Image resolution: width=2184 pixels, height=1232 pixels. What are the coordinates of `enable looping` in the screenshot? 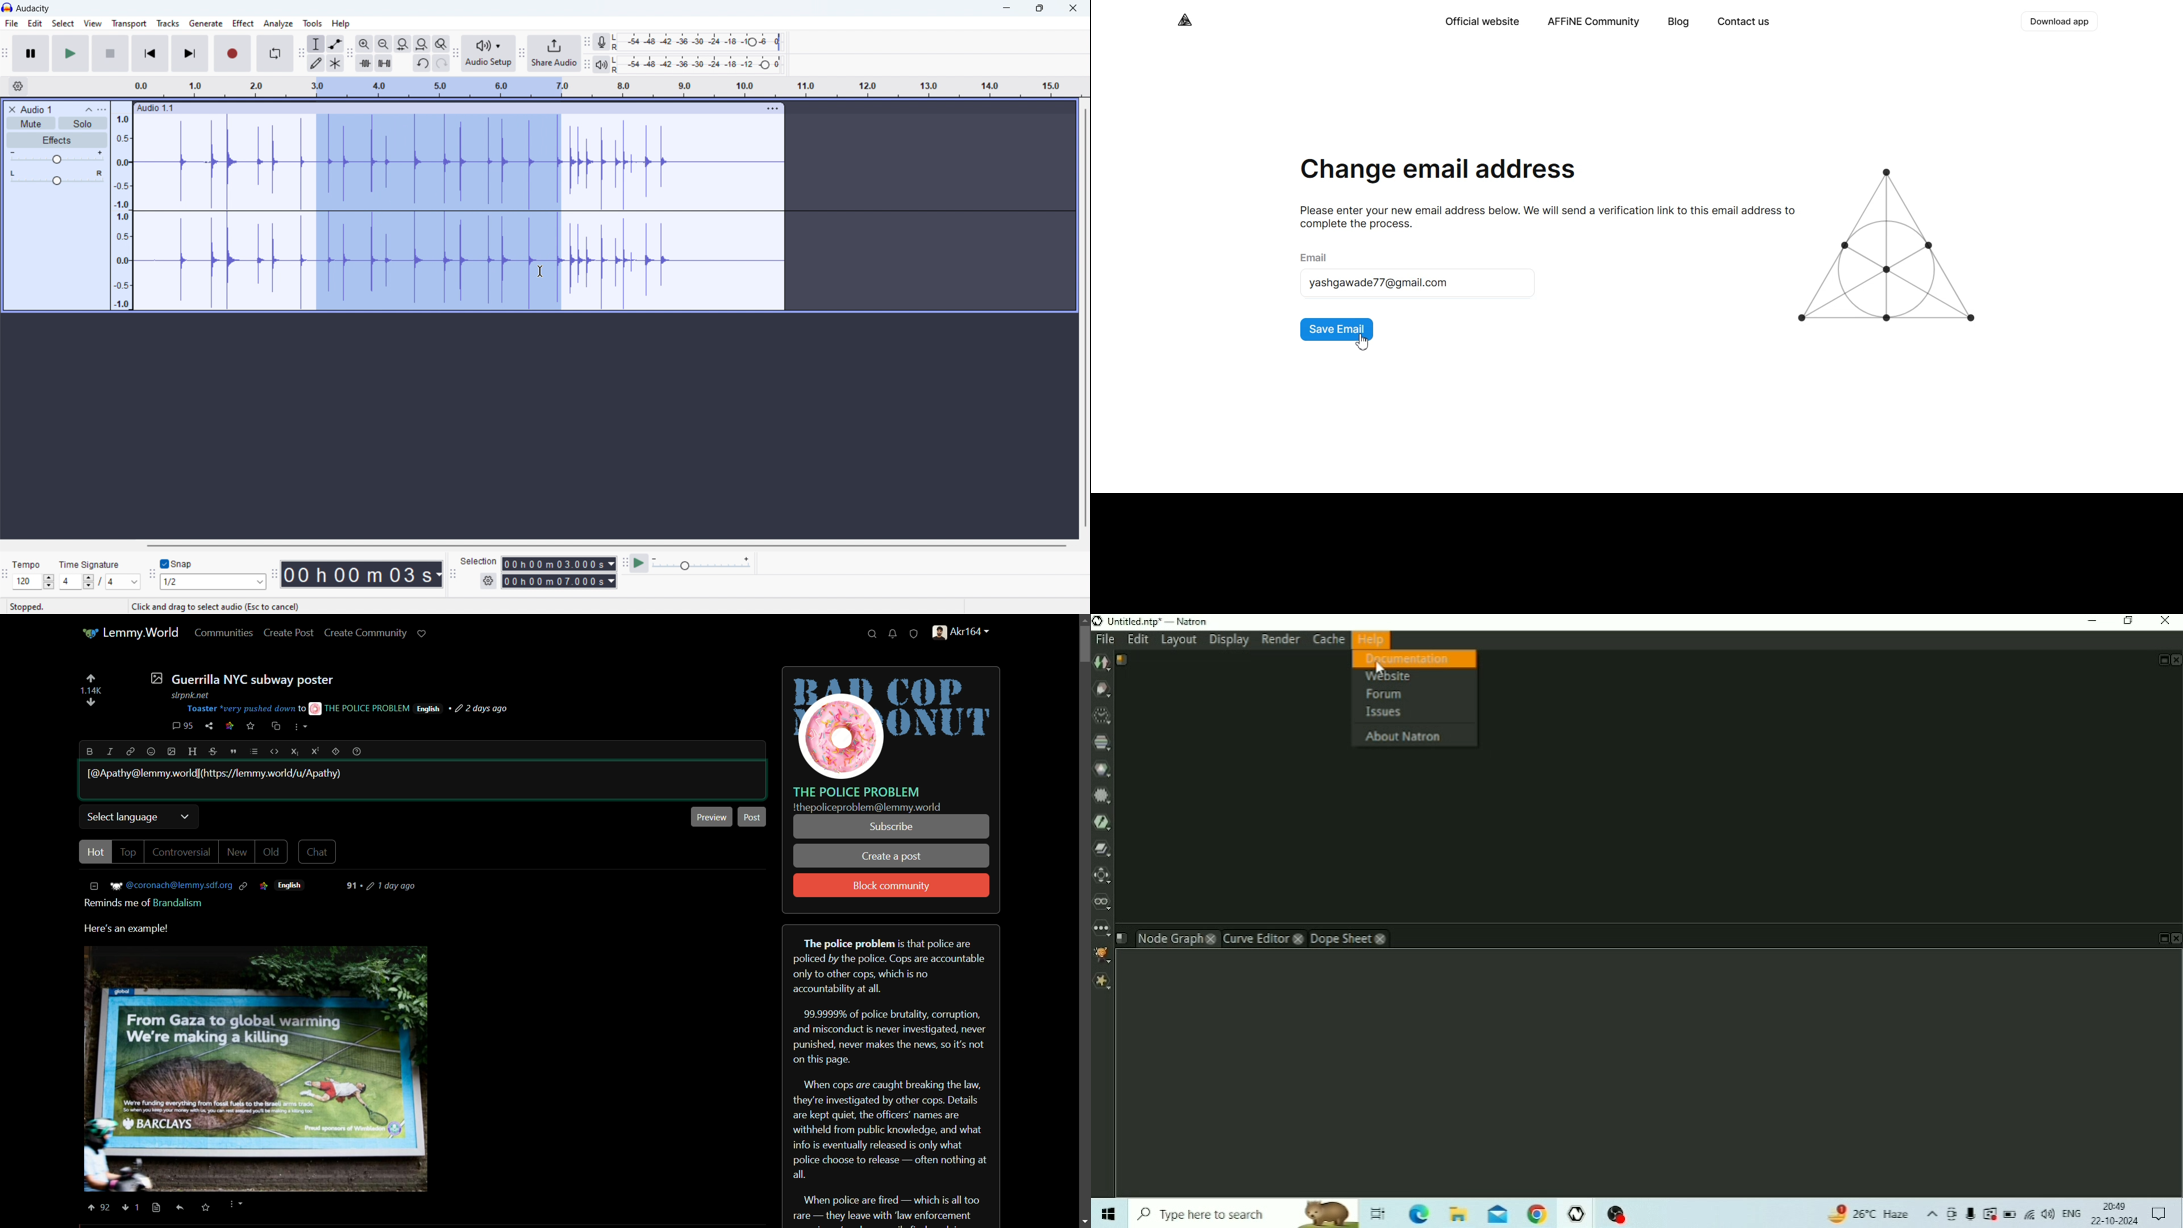 It's located at (275, 54).